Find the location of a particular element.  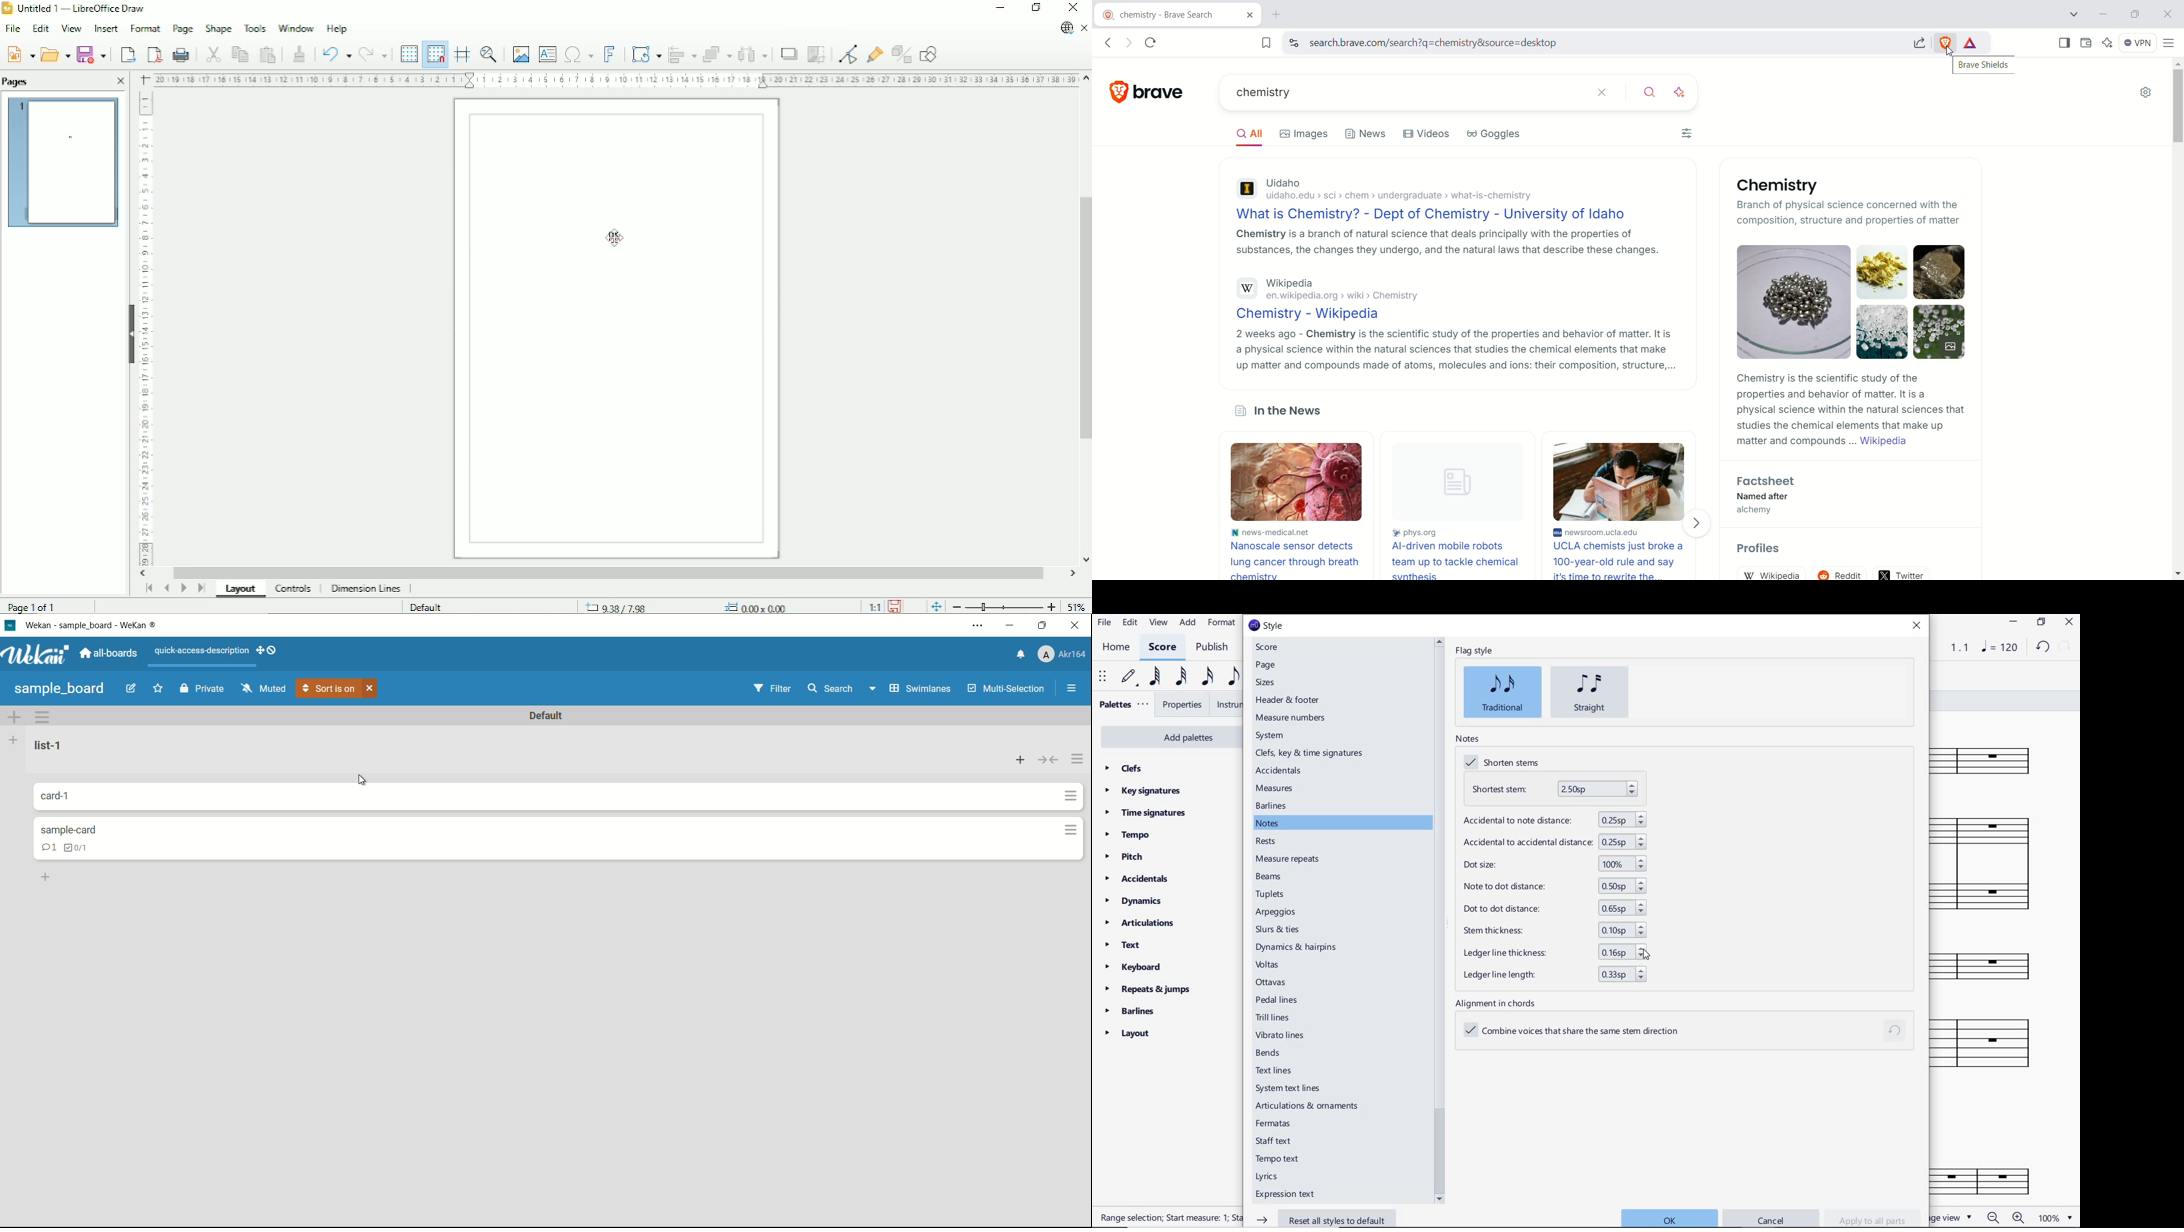

Clone formatting is located at coordinates (299, 53).